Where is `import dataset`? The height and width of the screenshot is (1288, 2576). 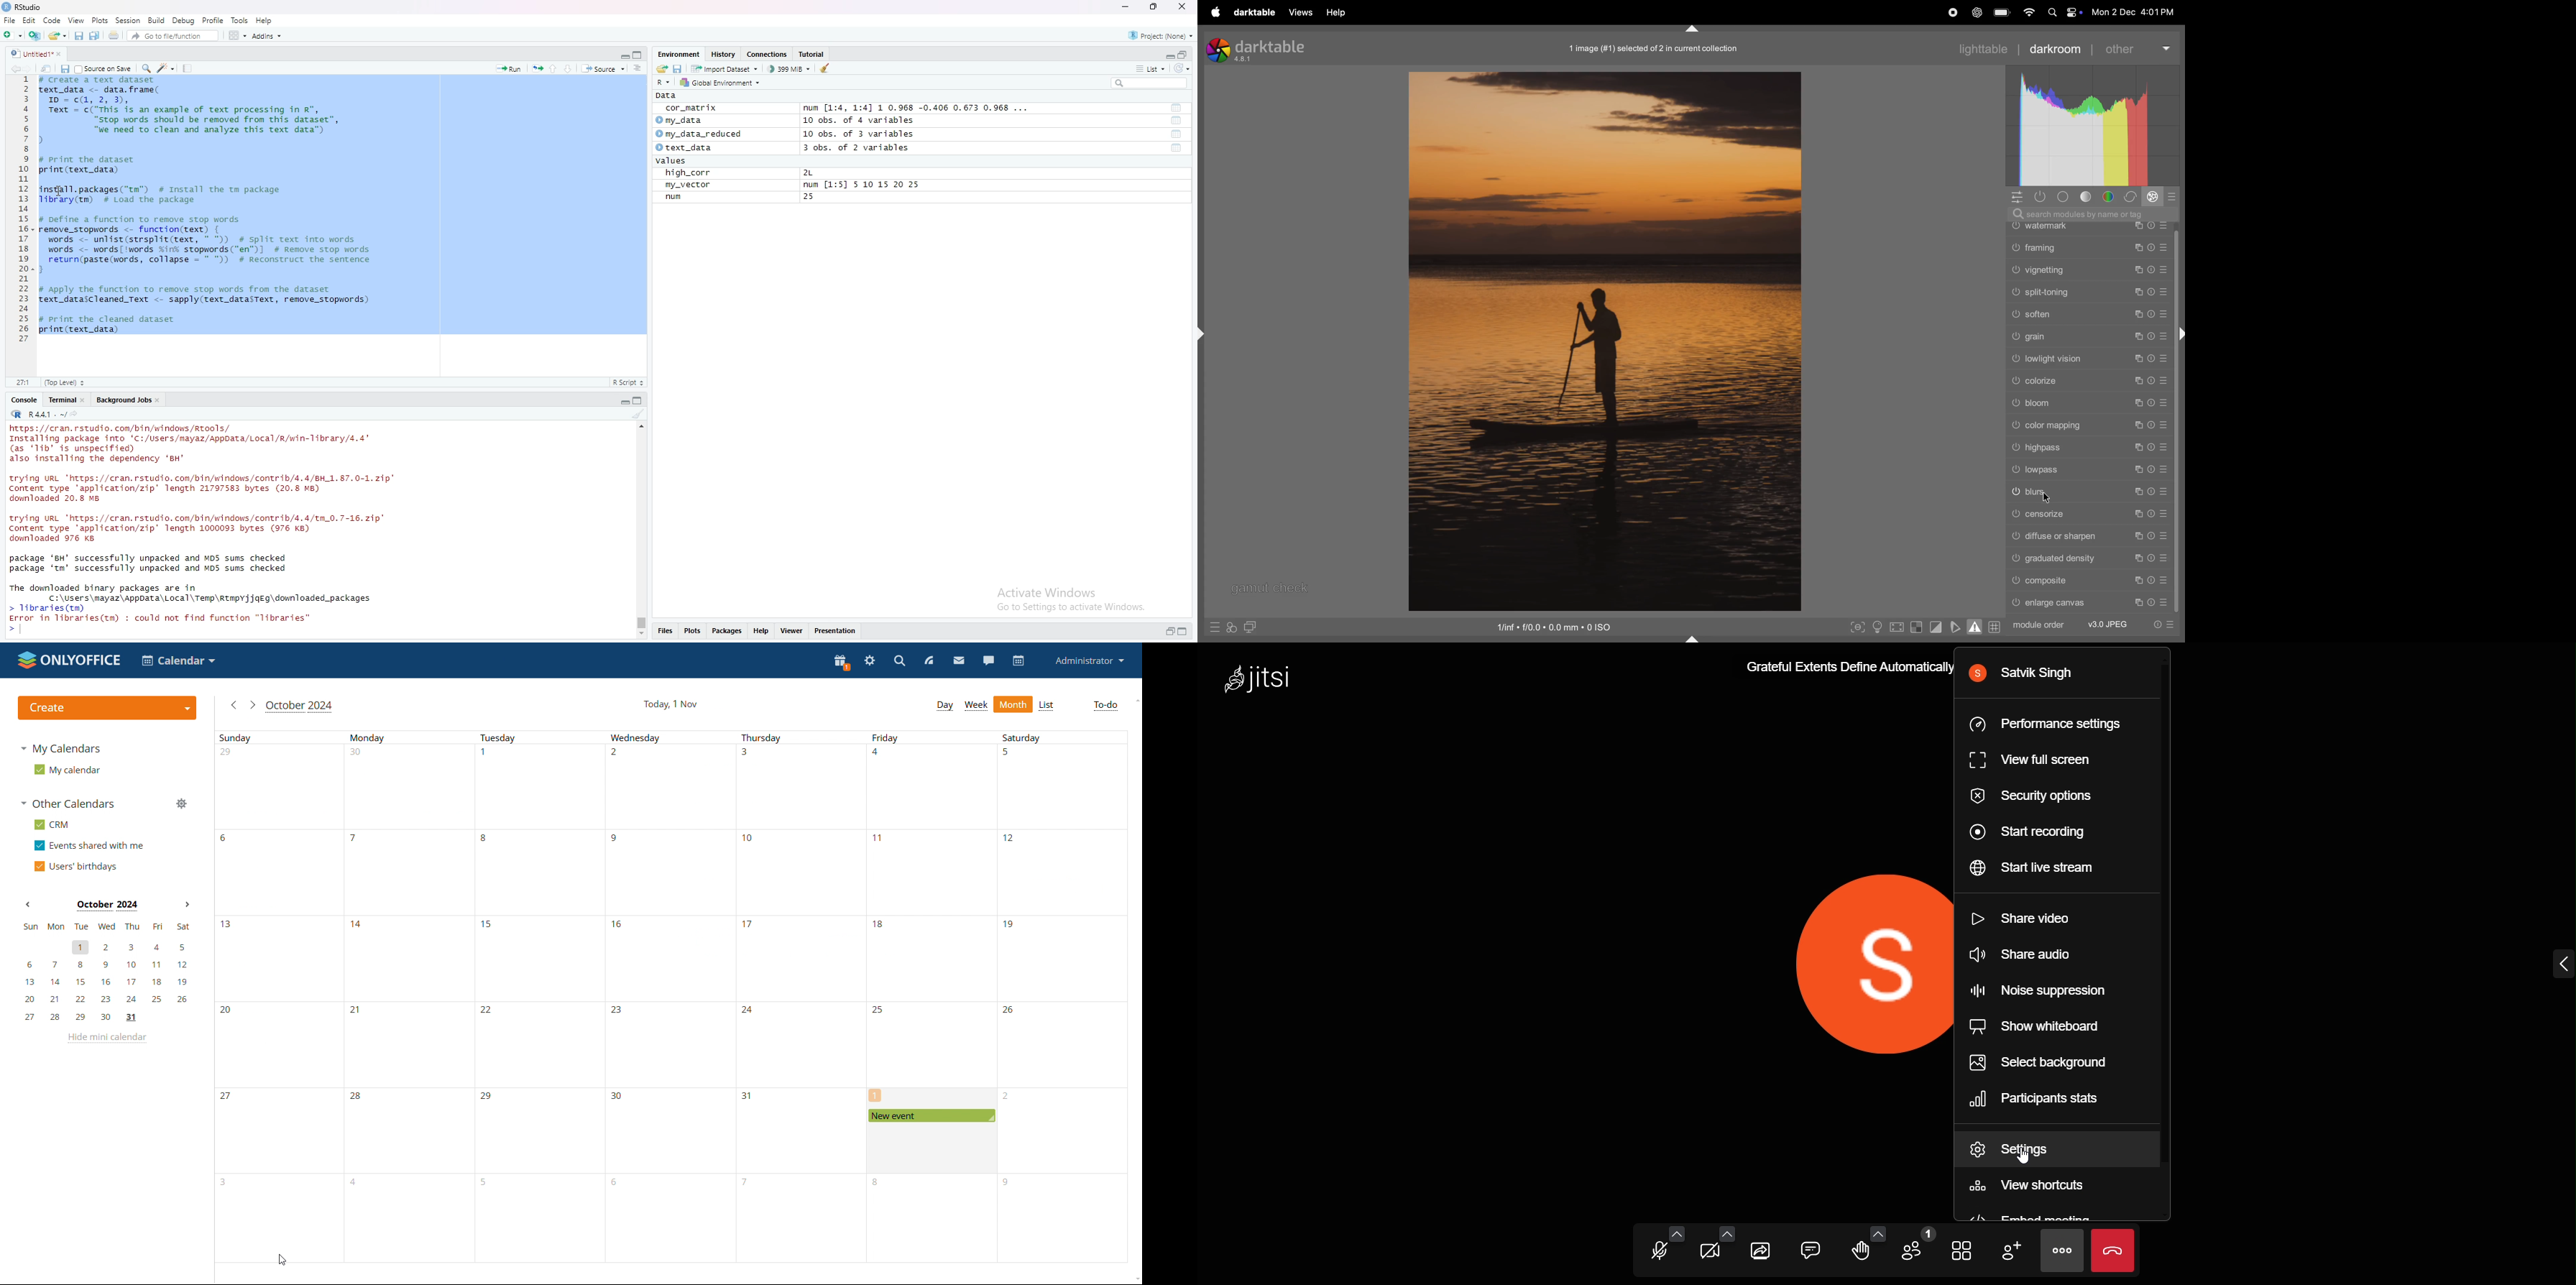
import dataset is located at coordinates (726, 69).